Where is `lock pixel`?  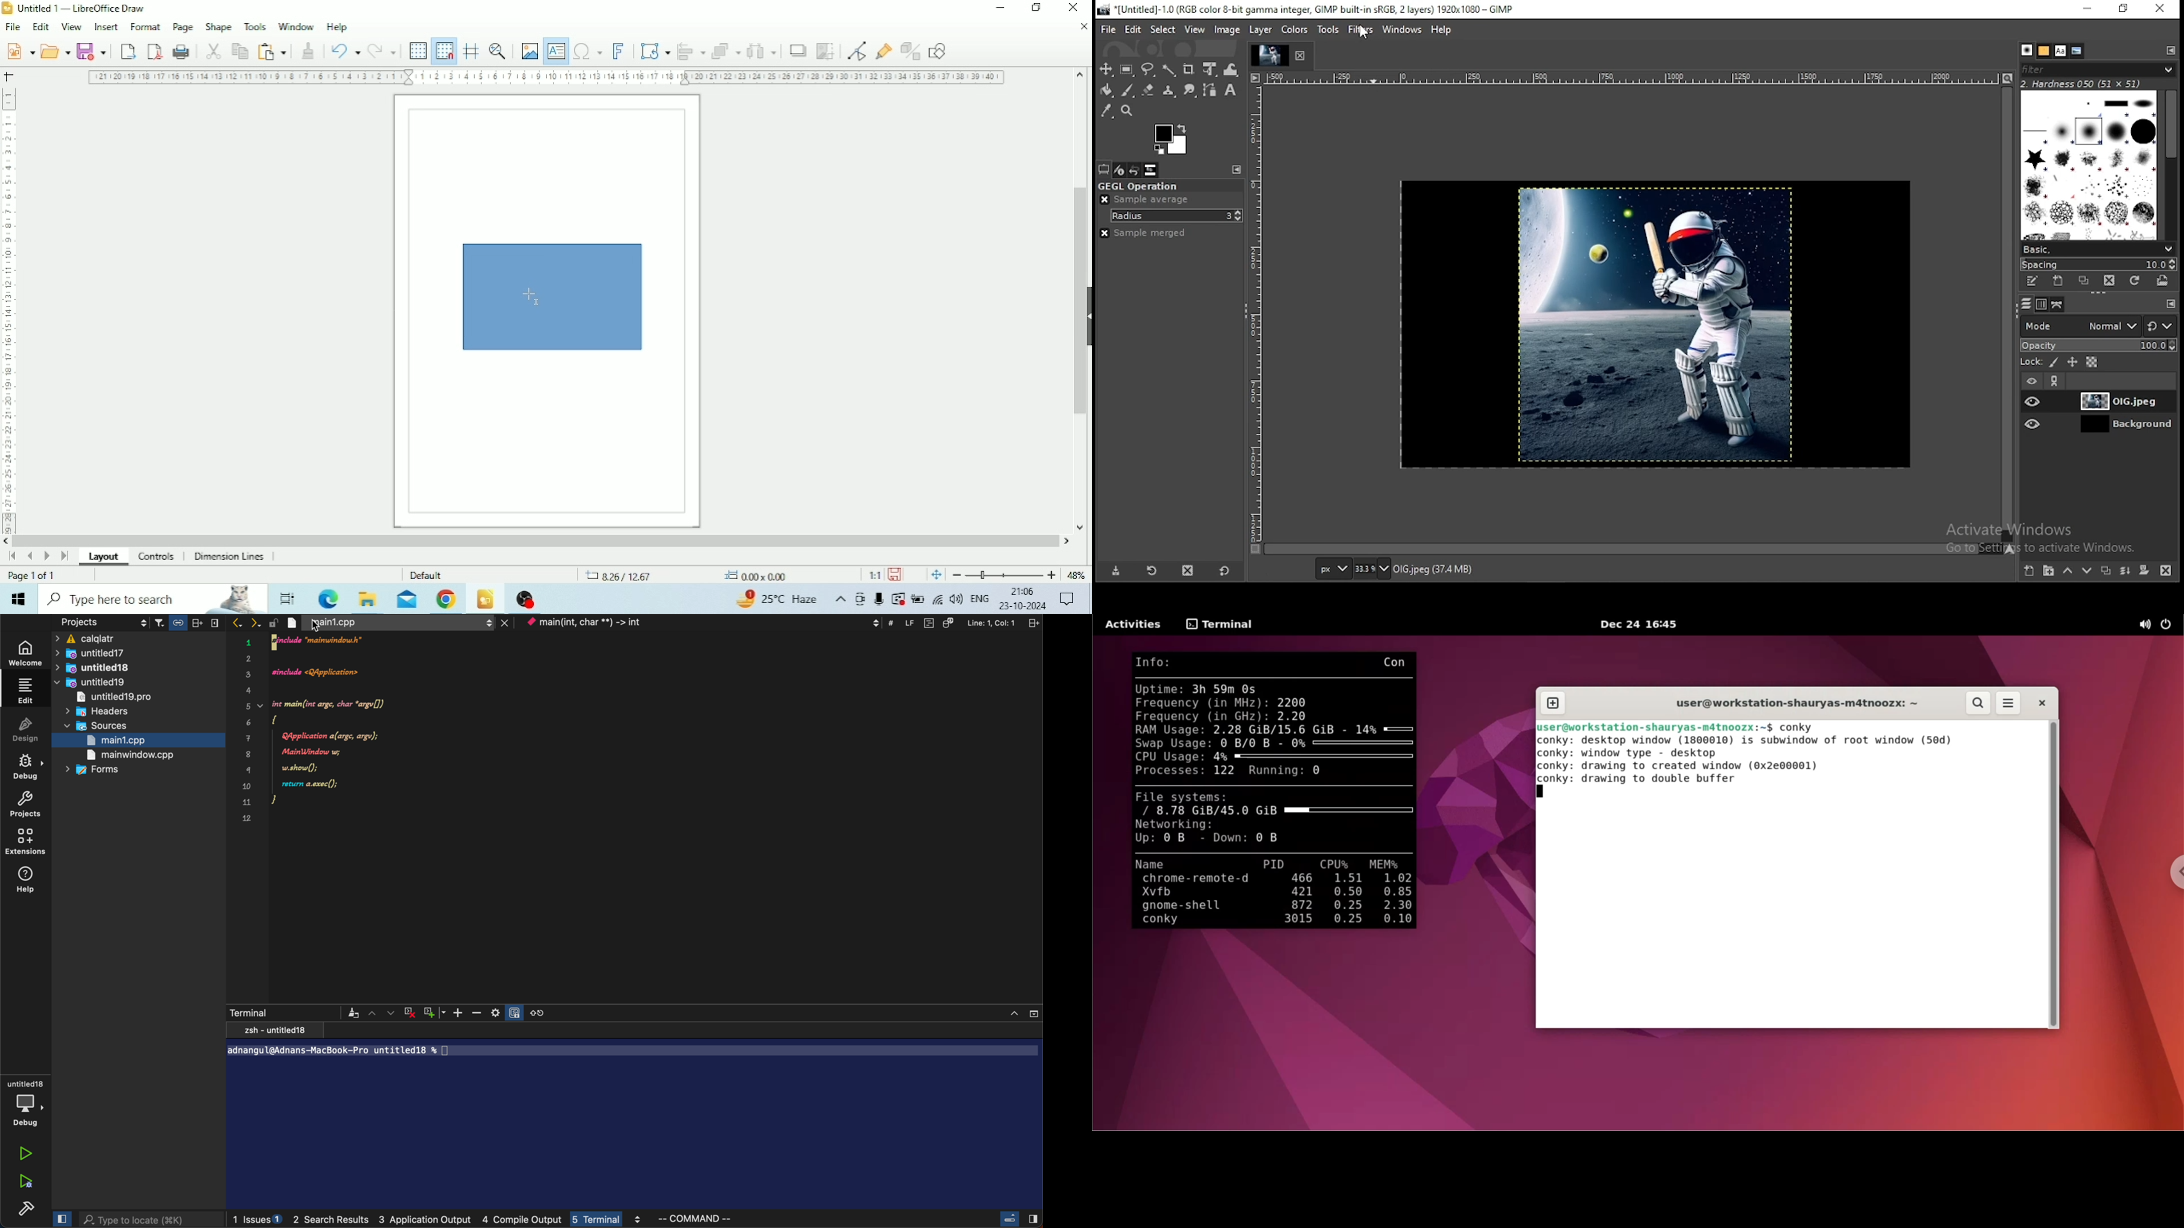
lock pixel is located at coordinates (2055, 362).